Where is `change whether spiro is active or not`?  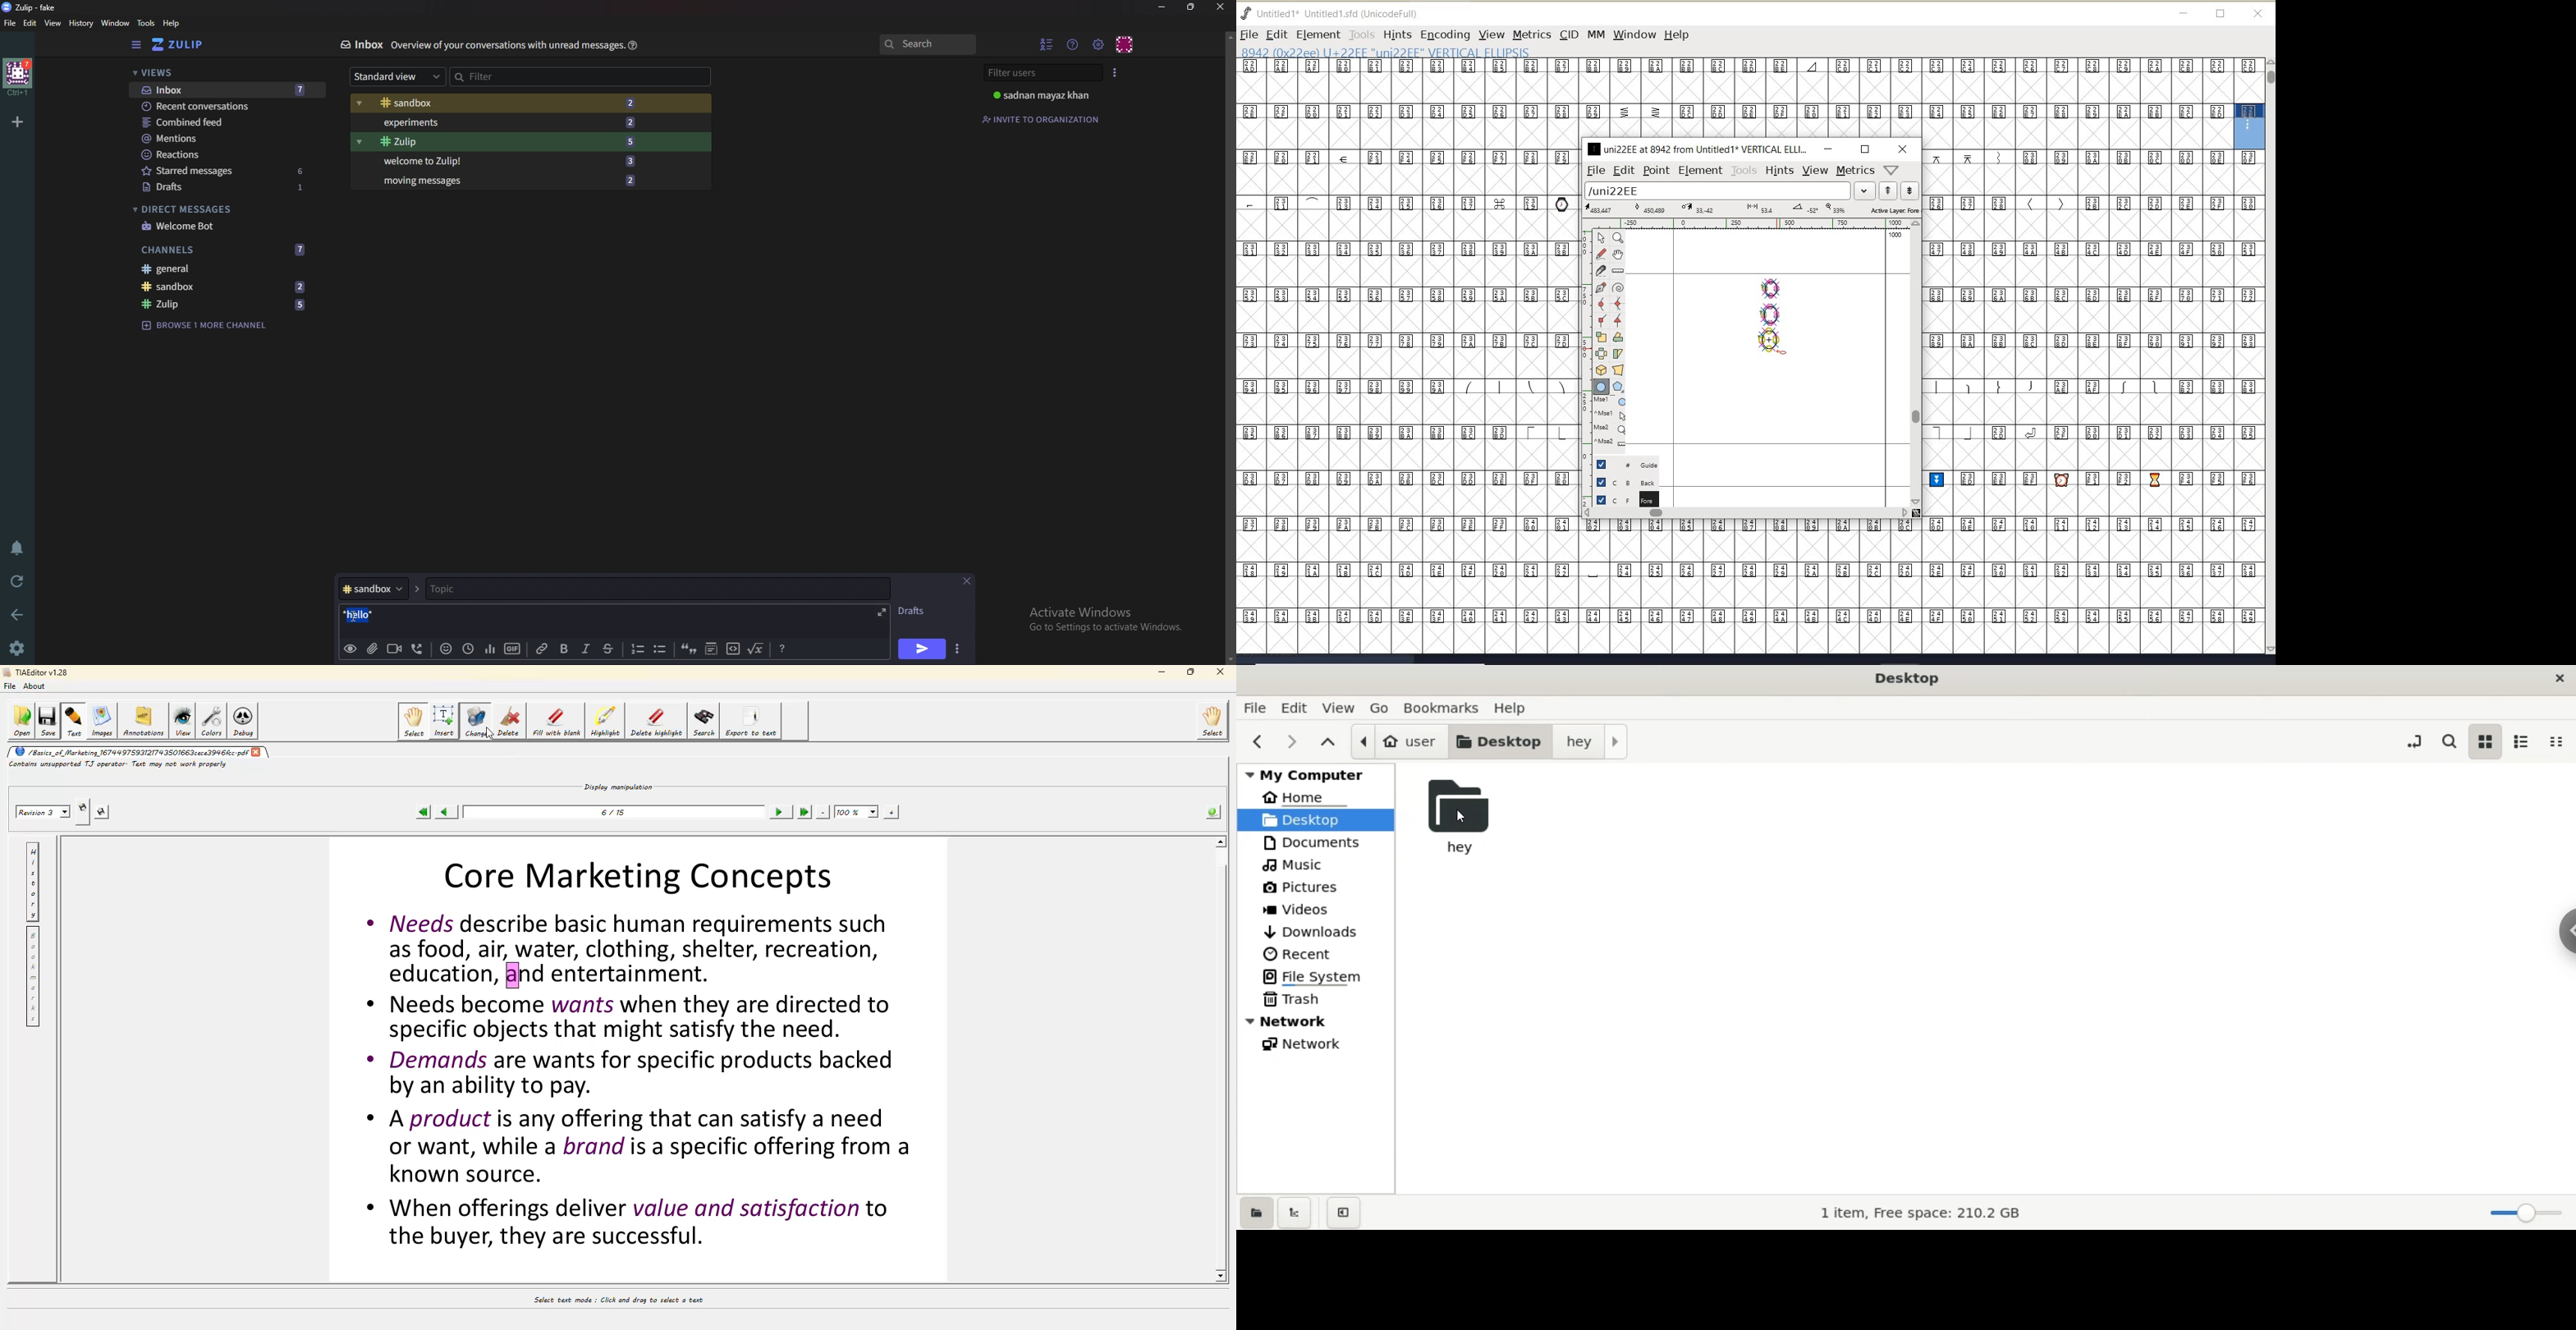
change whether spiro is active or not is located at coordinates (1618, 289).